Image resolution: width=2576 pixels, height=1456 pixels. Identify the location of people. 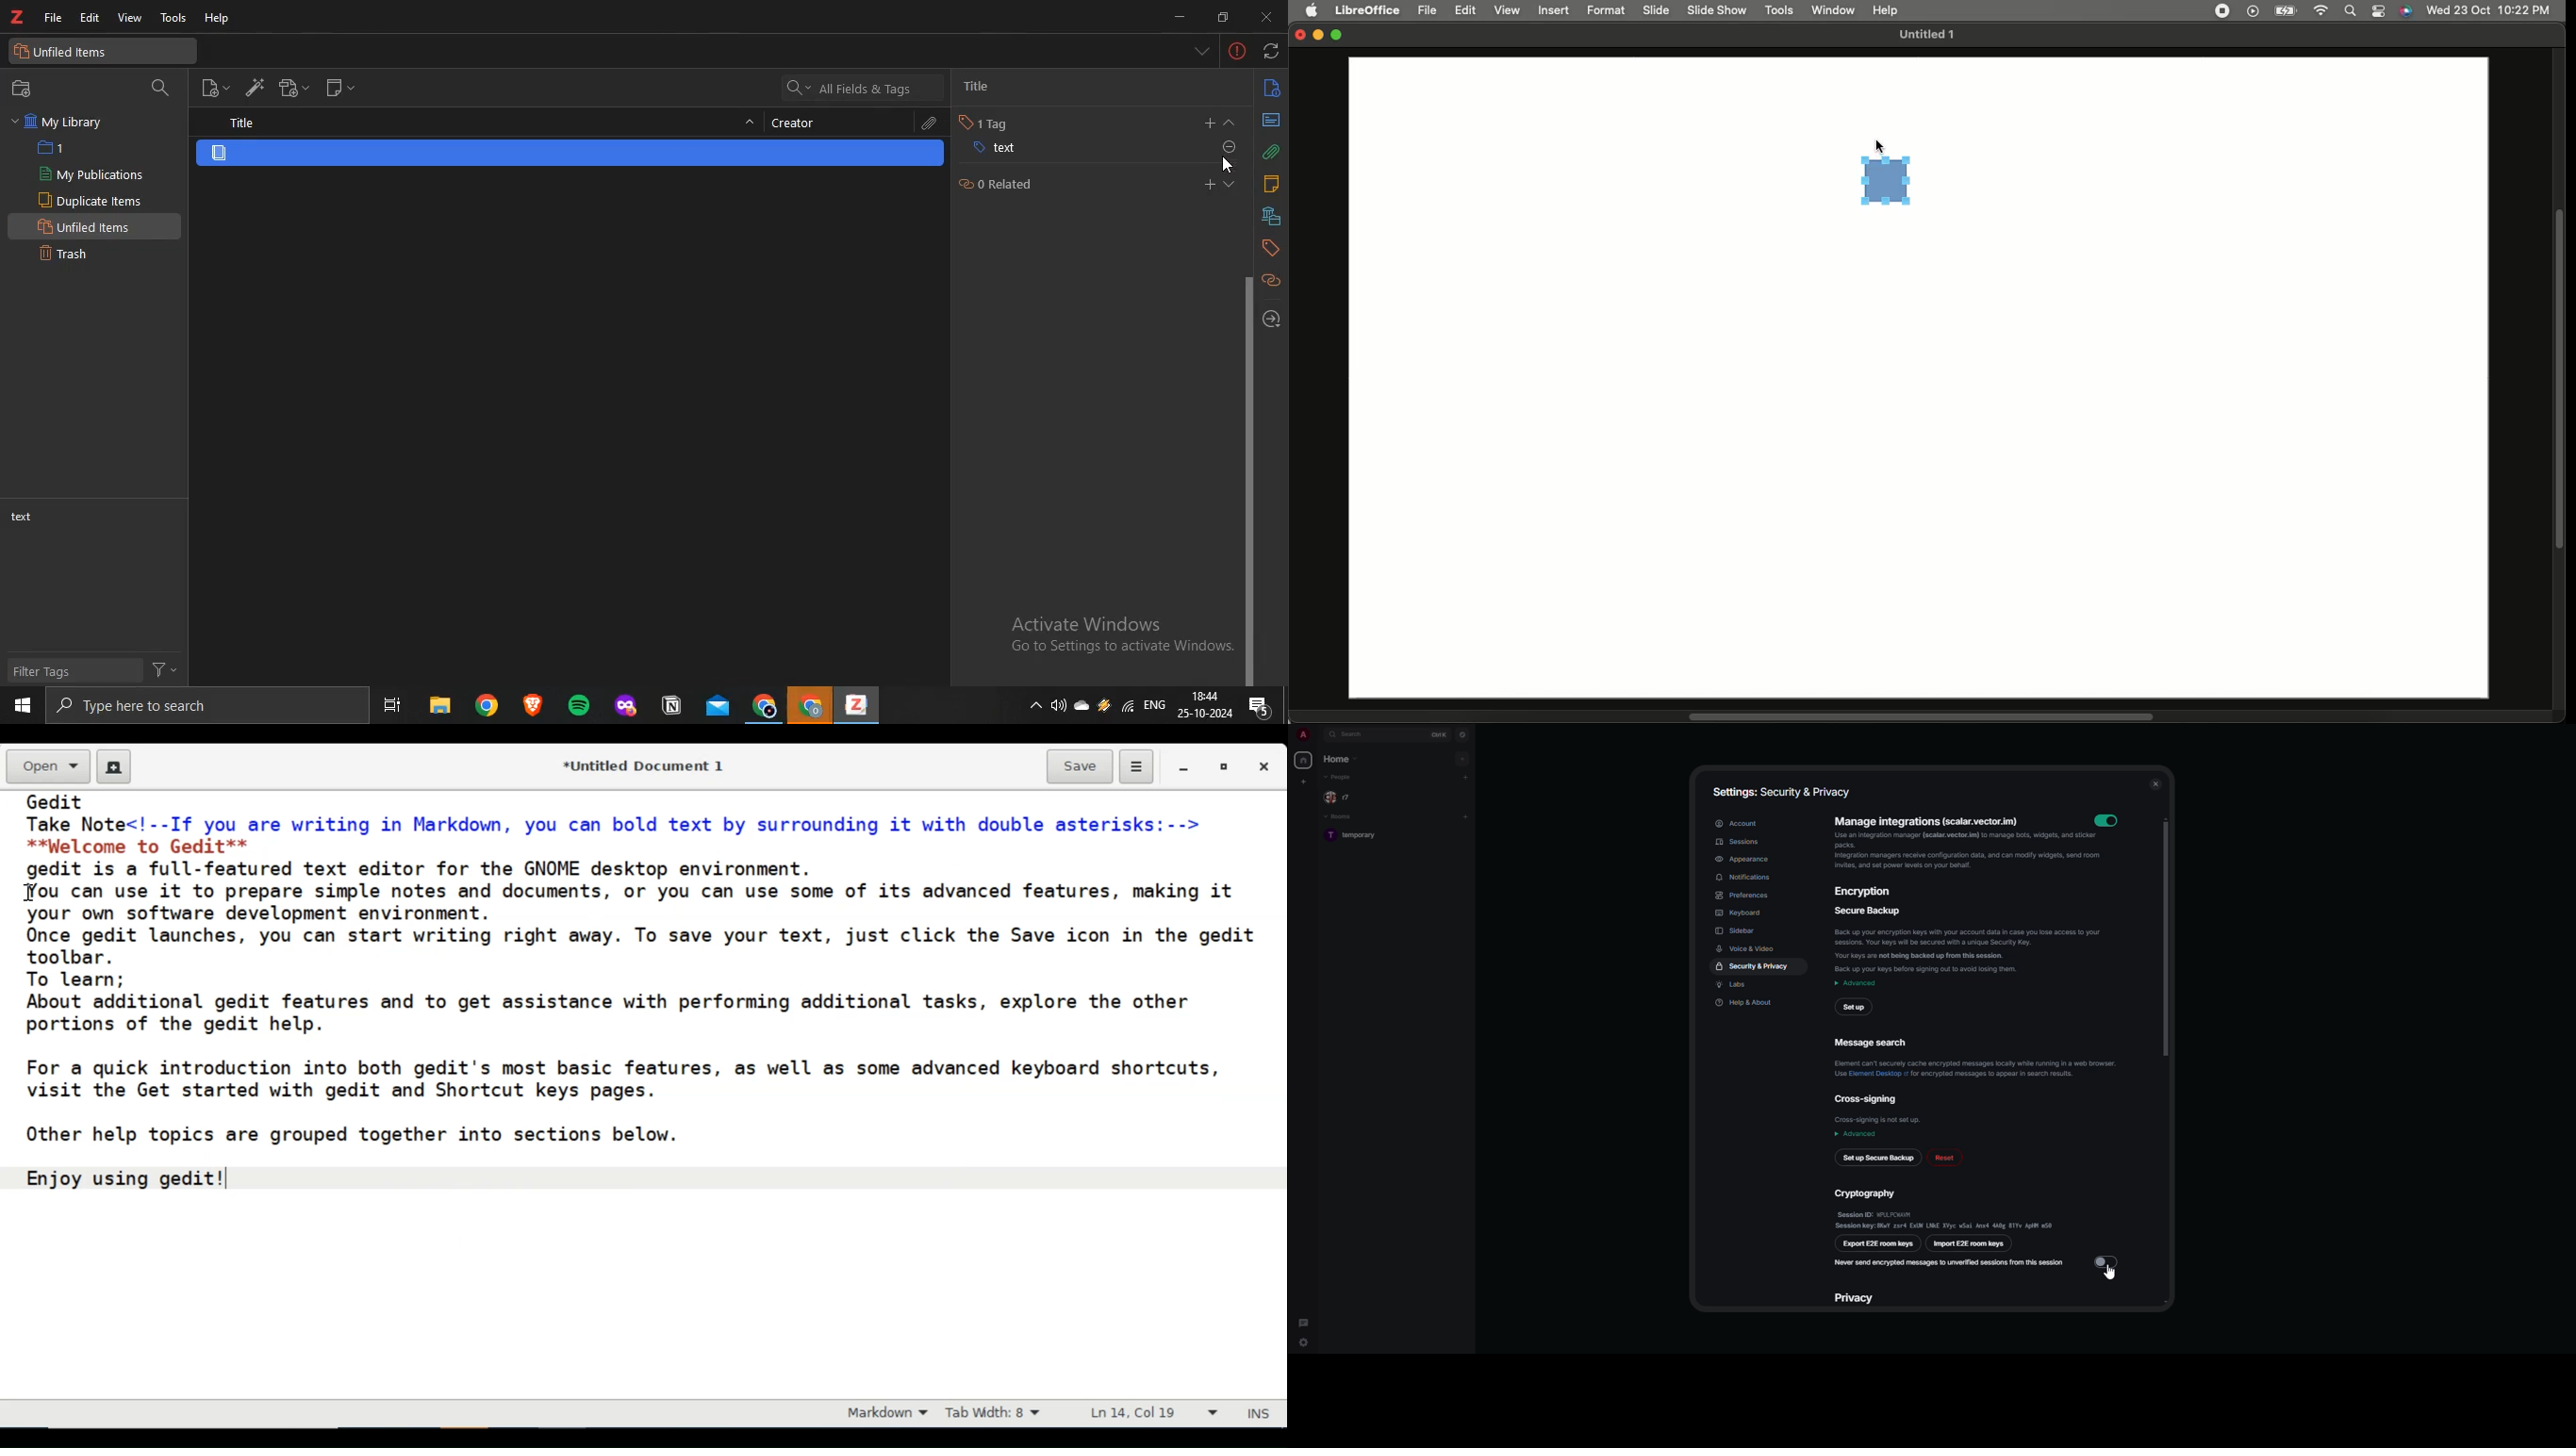
(1340, 797).